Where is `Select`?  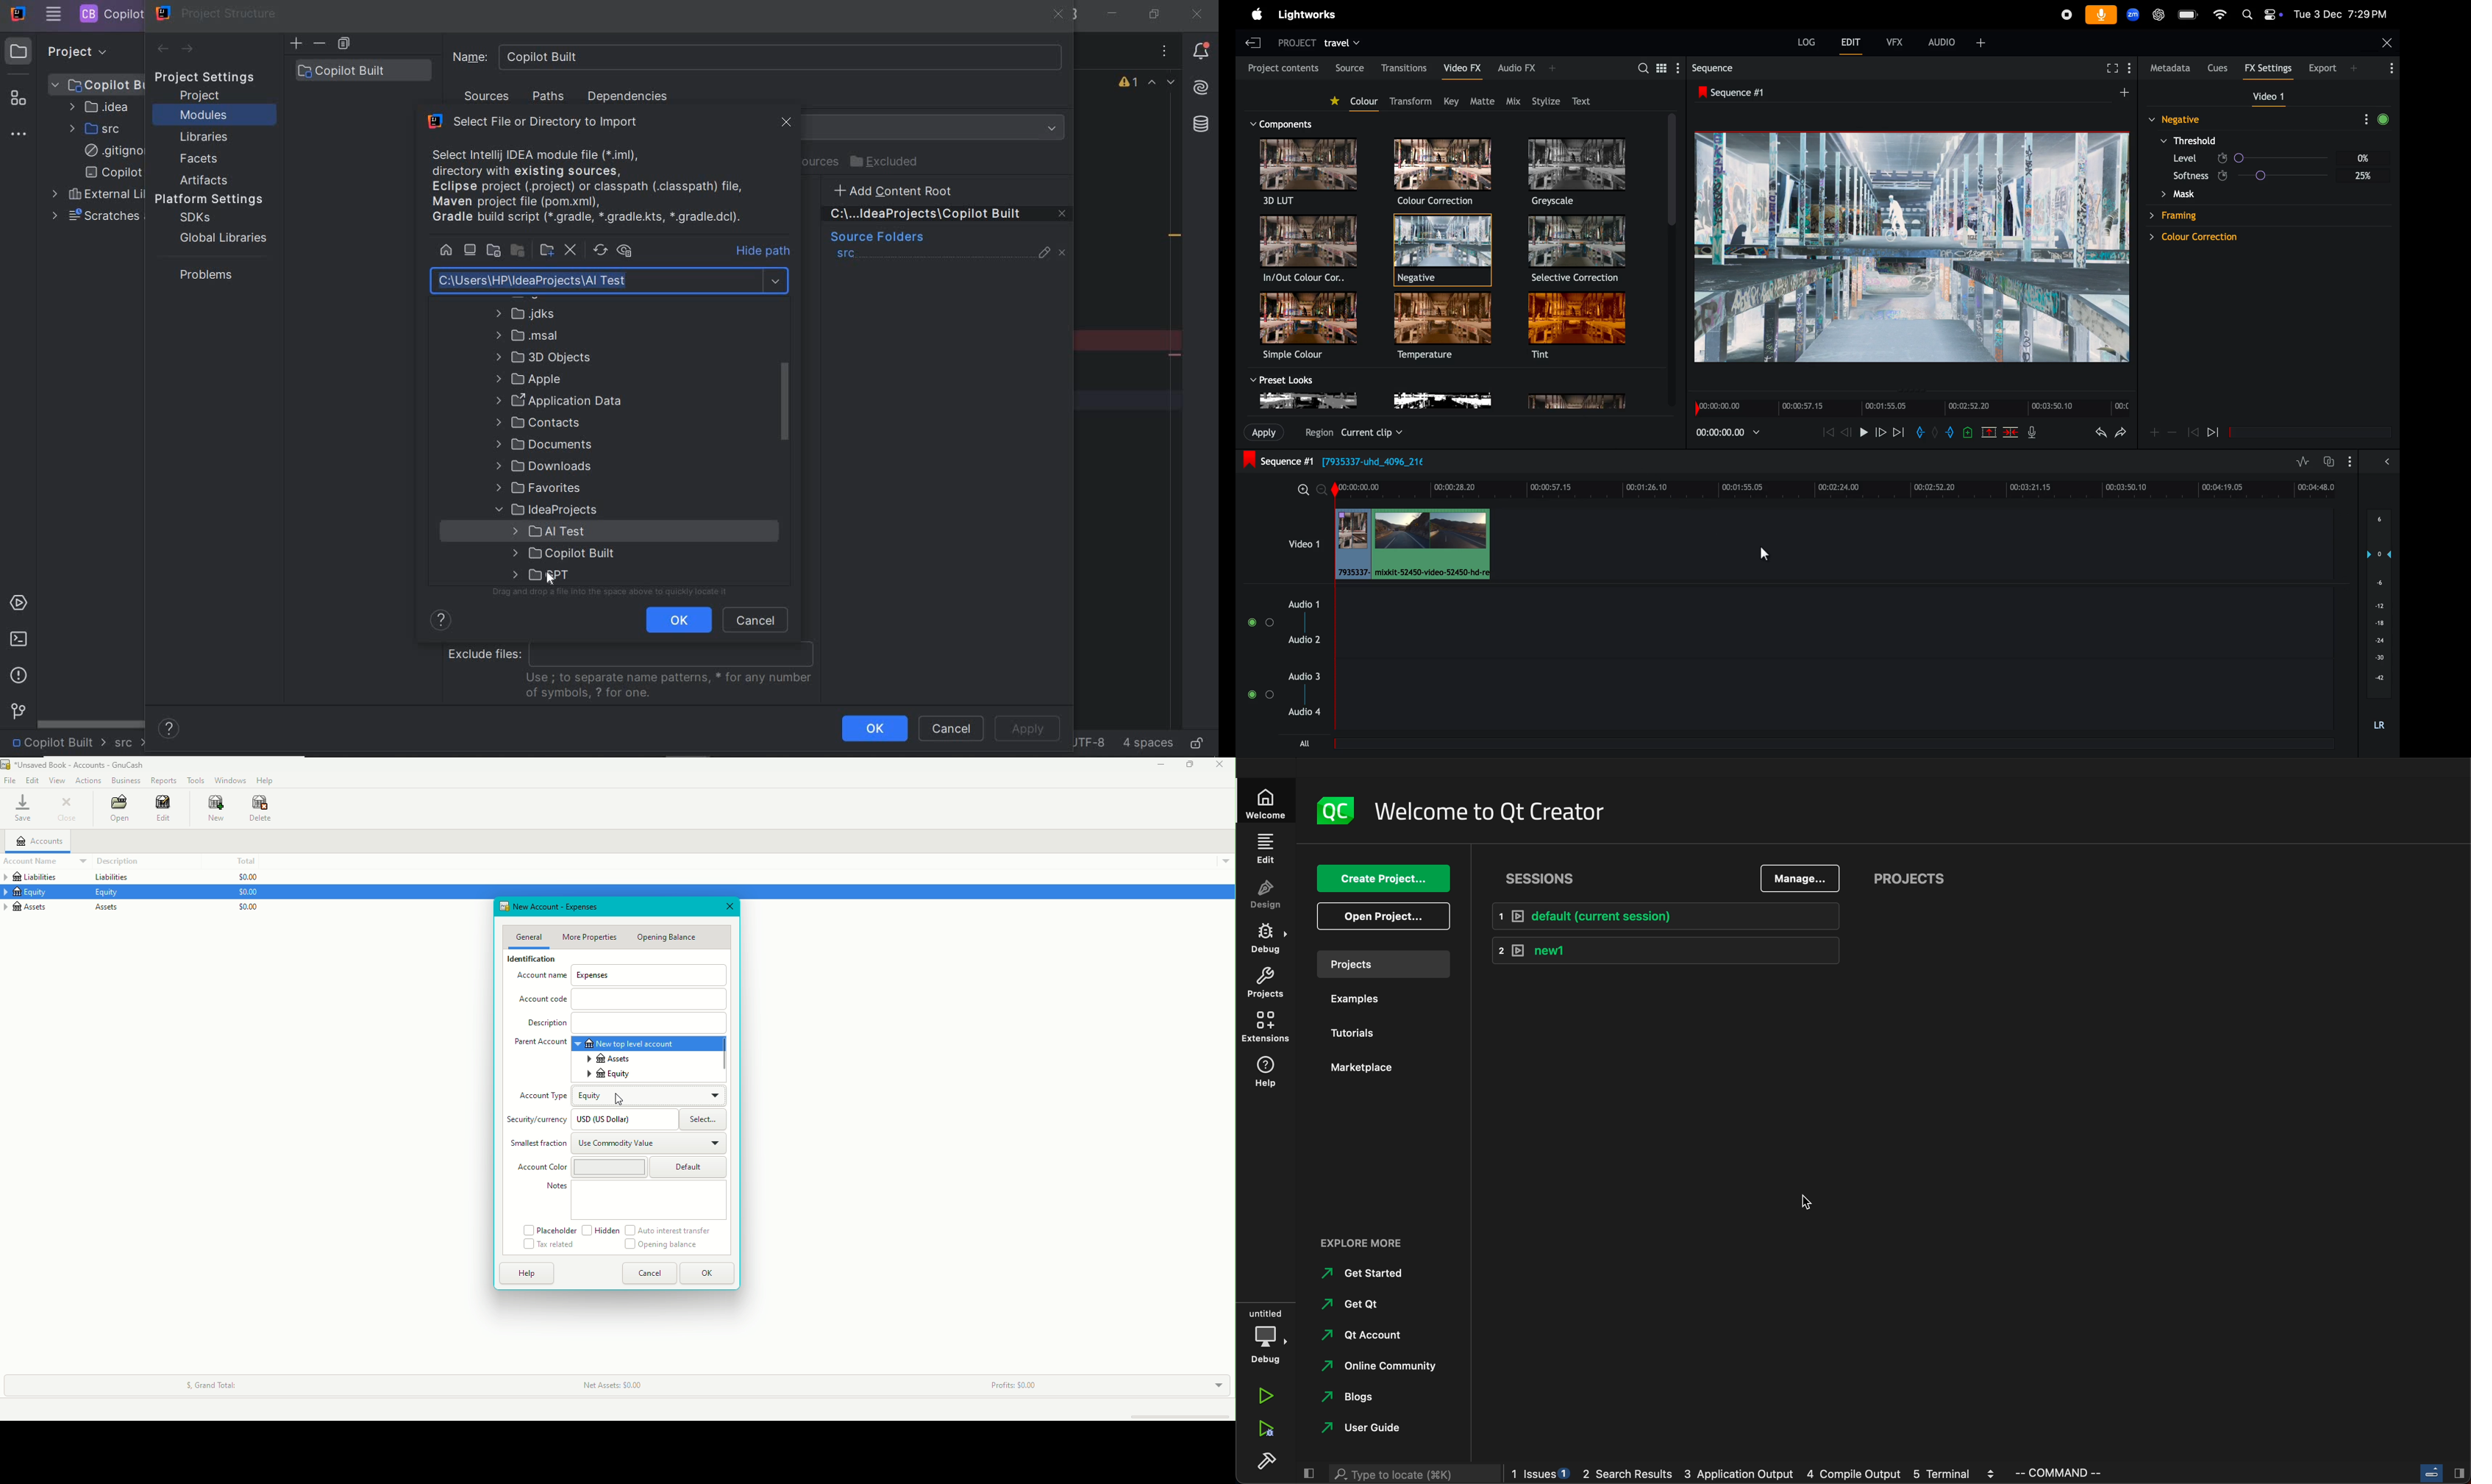 Select is located at coordinates (702, 1119).